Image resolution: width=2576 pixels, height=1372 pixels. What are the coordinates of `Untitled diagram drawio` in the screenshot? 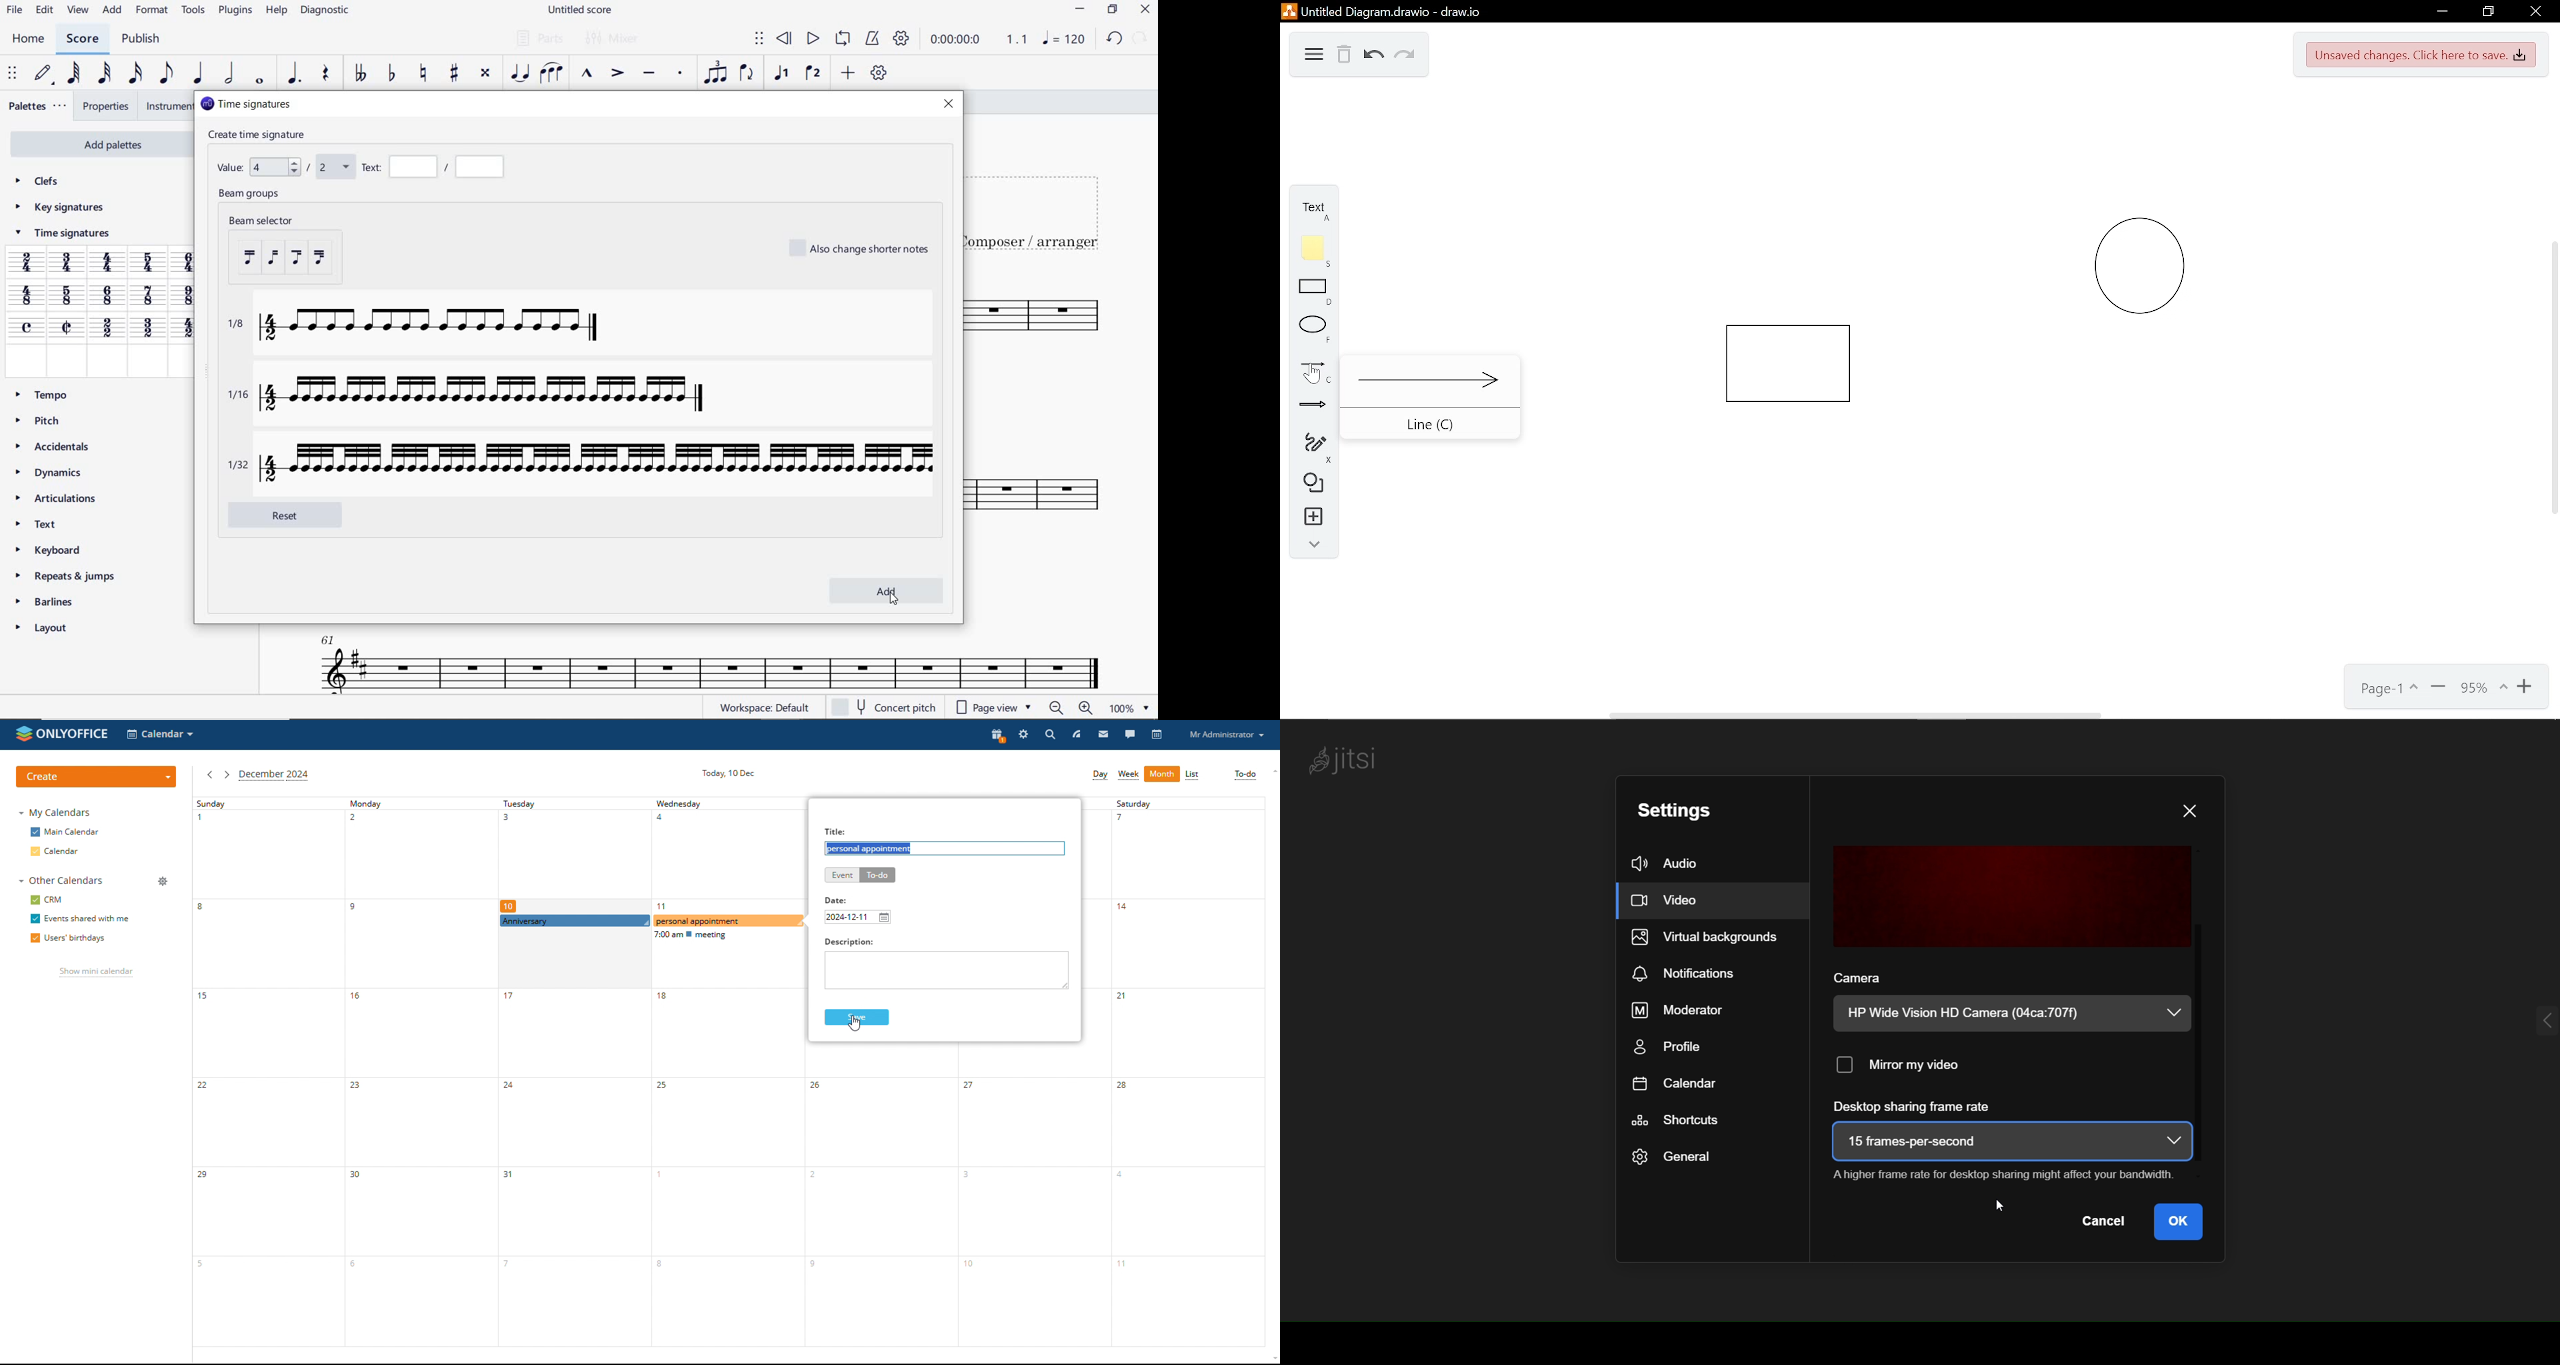 It's located at (1384, 13).